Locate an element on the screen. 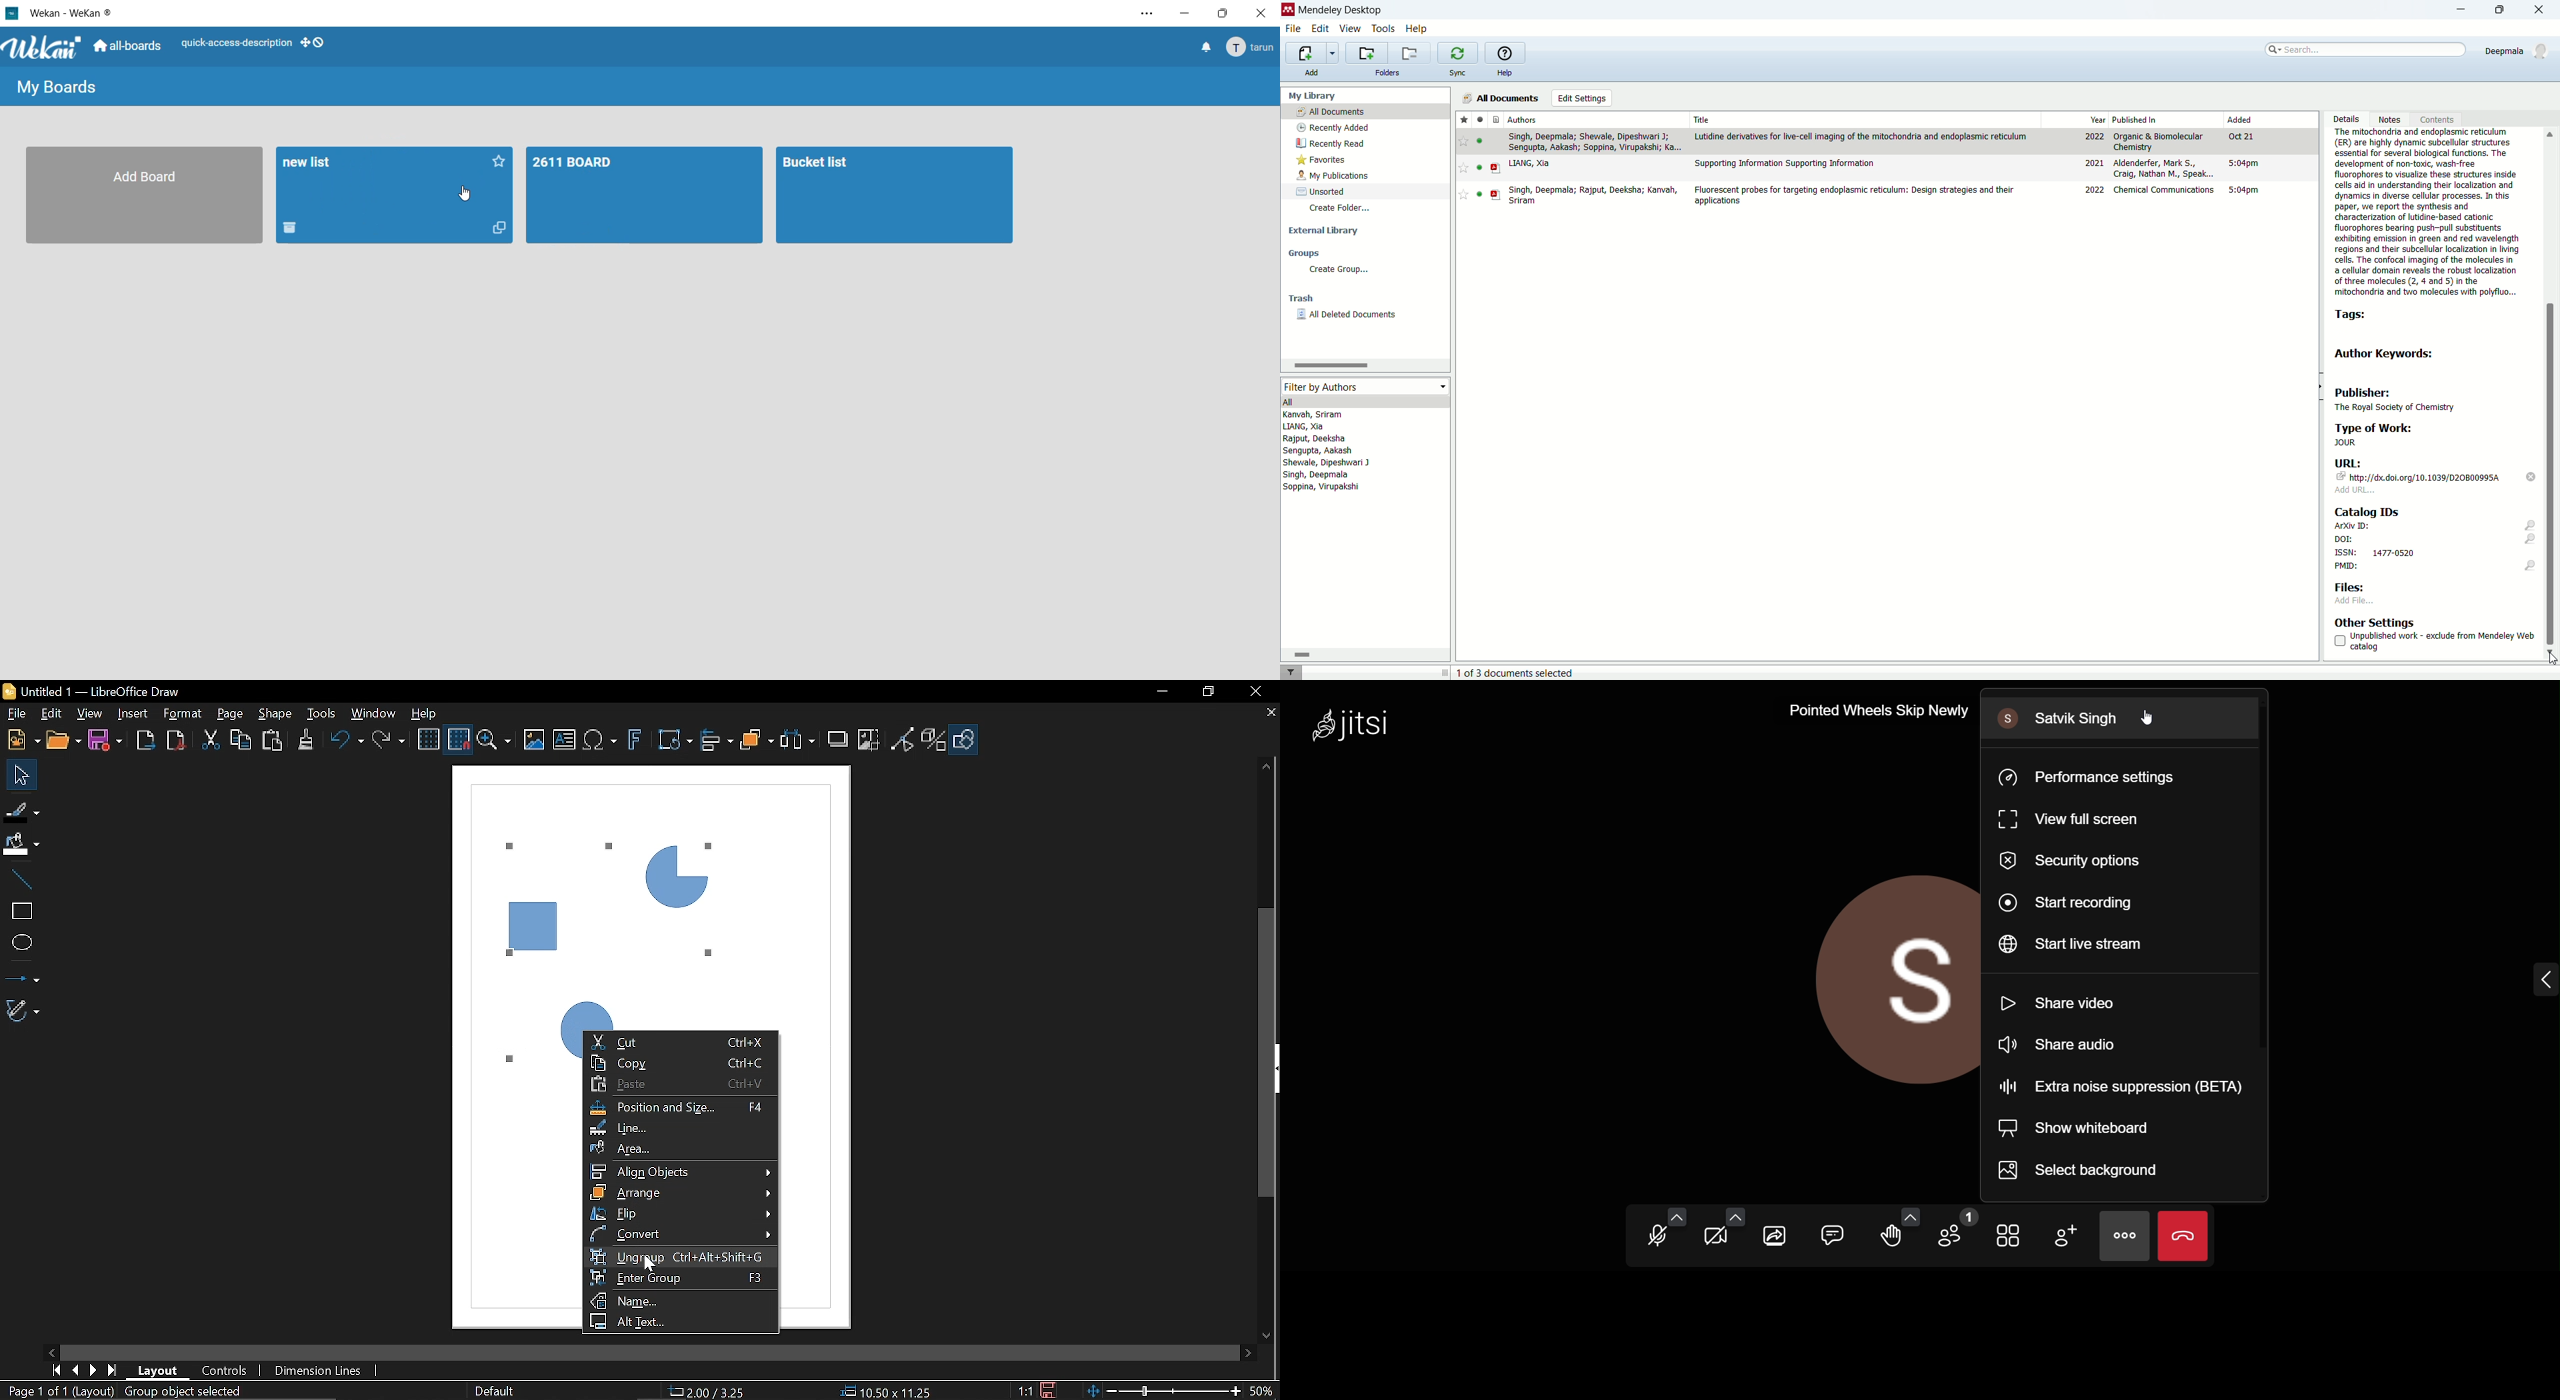  author keywords:  is located at coordinates (2387, 353).